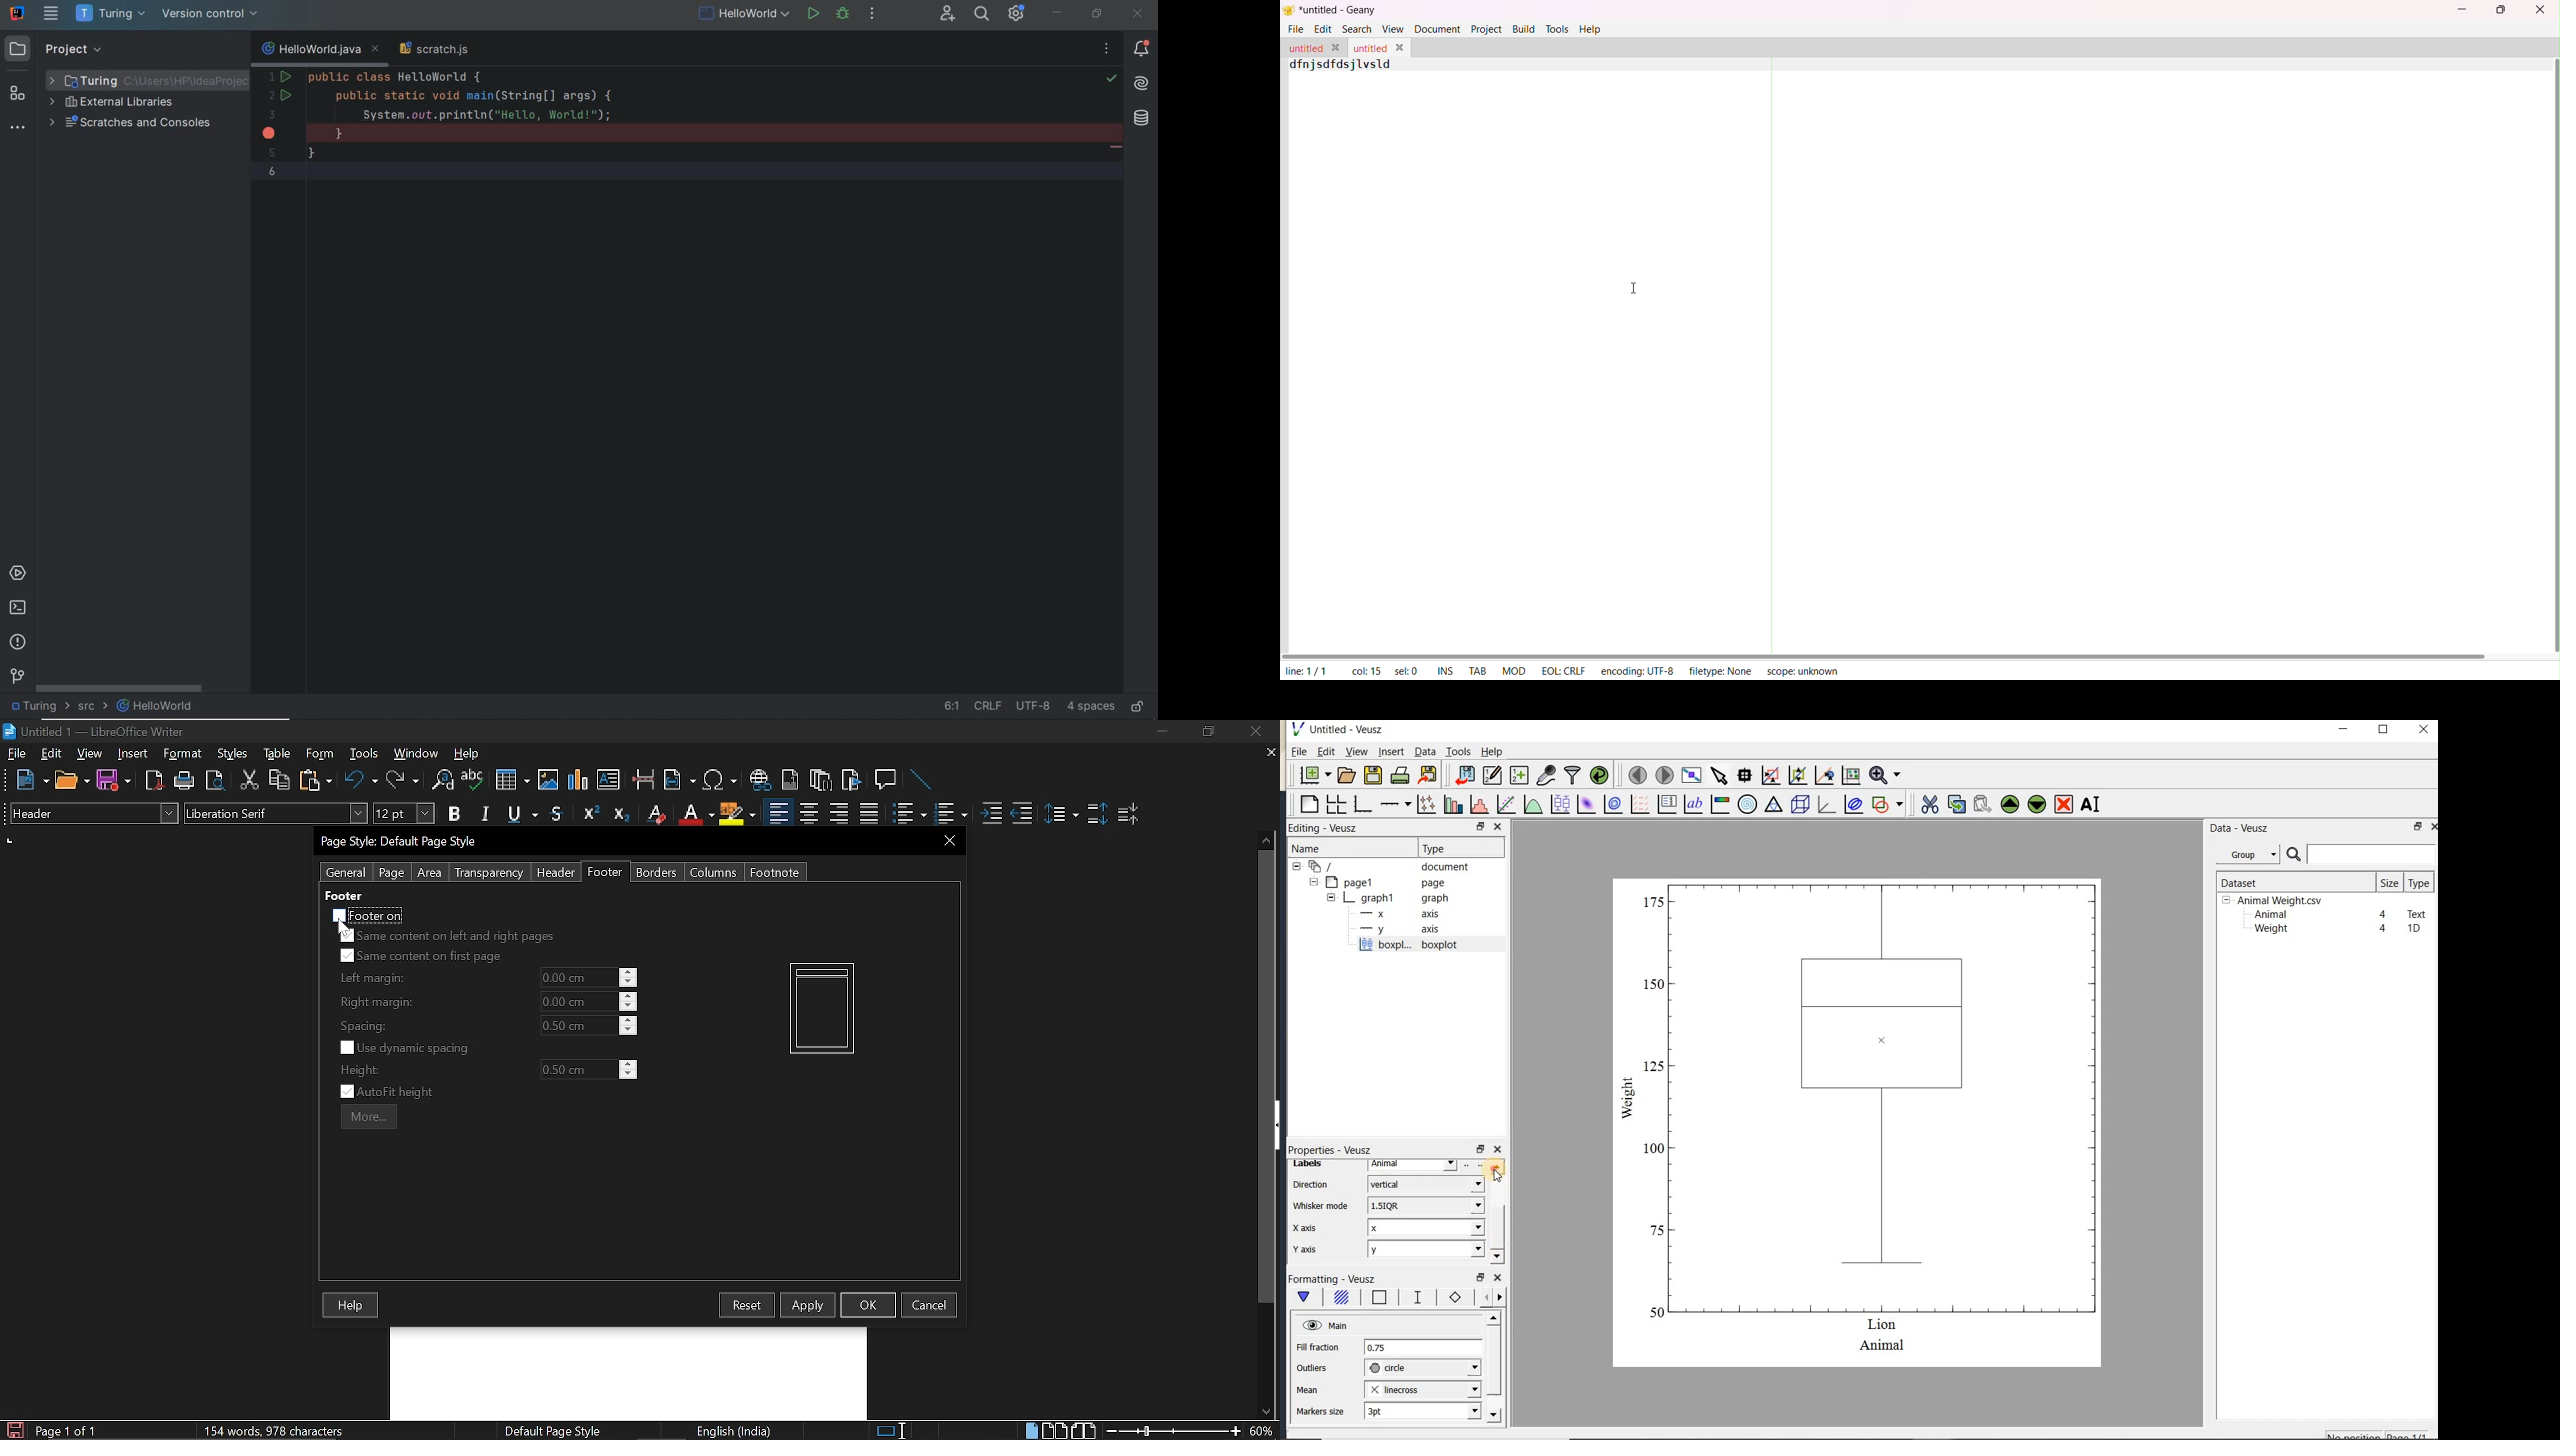 This screenshot has height=1456, width=2576. Describe the element at coordinates (430, 873) in the screenshot. I see `Area` at that location.